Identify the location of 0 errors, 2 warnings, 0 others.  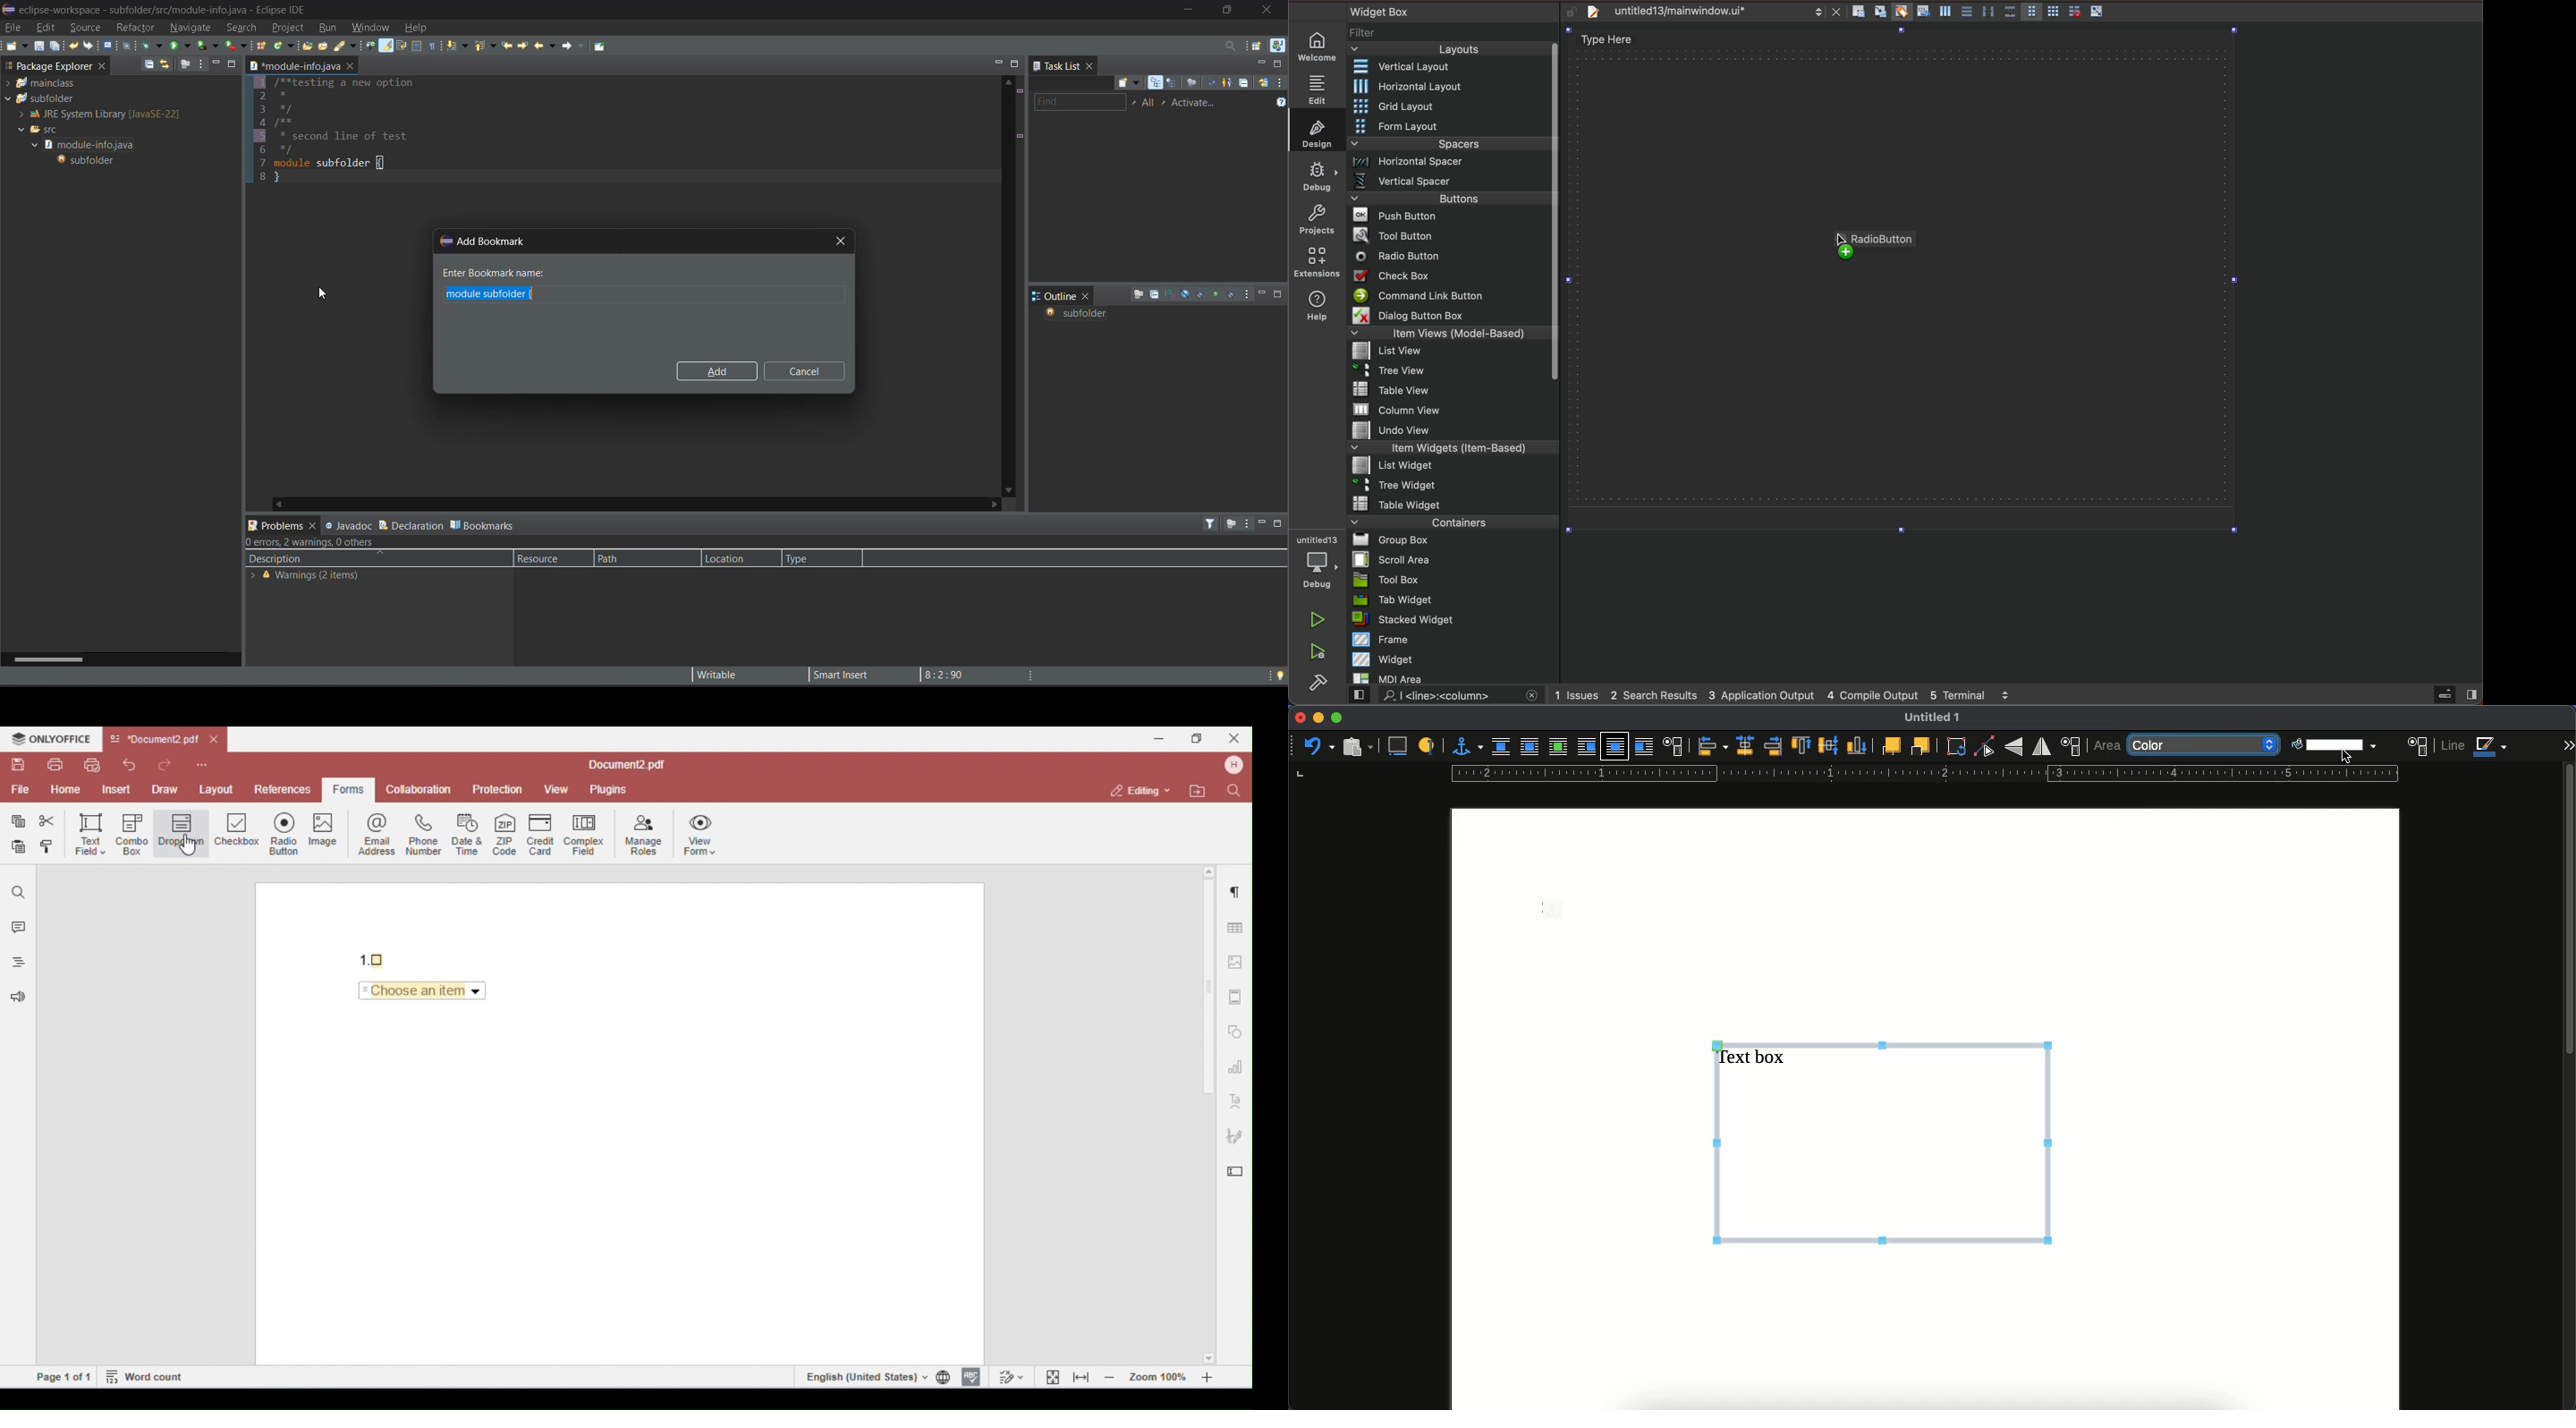
(319, 542).